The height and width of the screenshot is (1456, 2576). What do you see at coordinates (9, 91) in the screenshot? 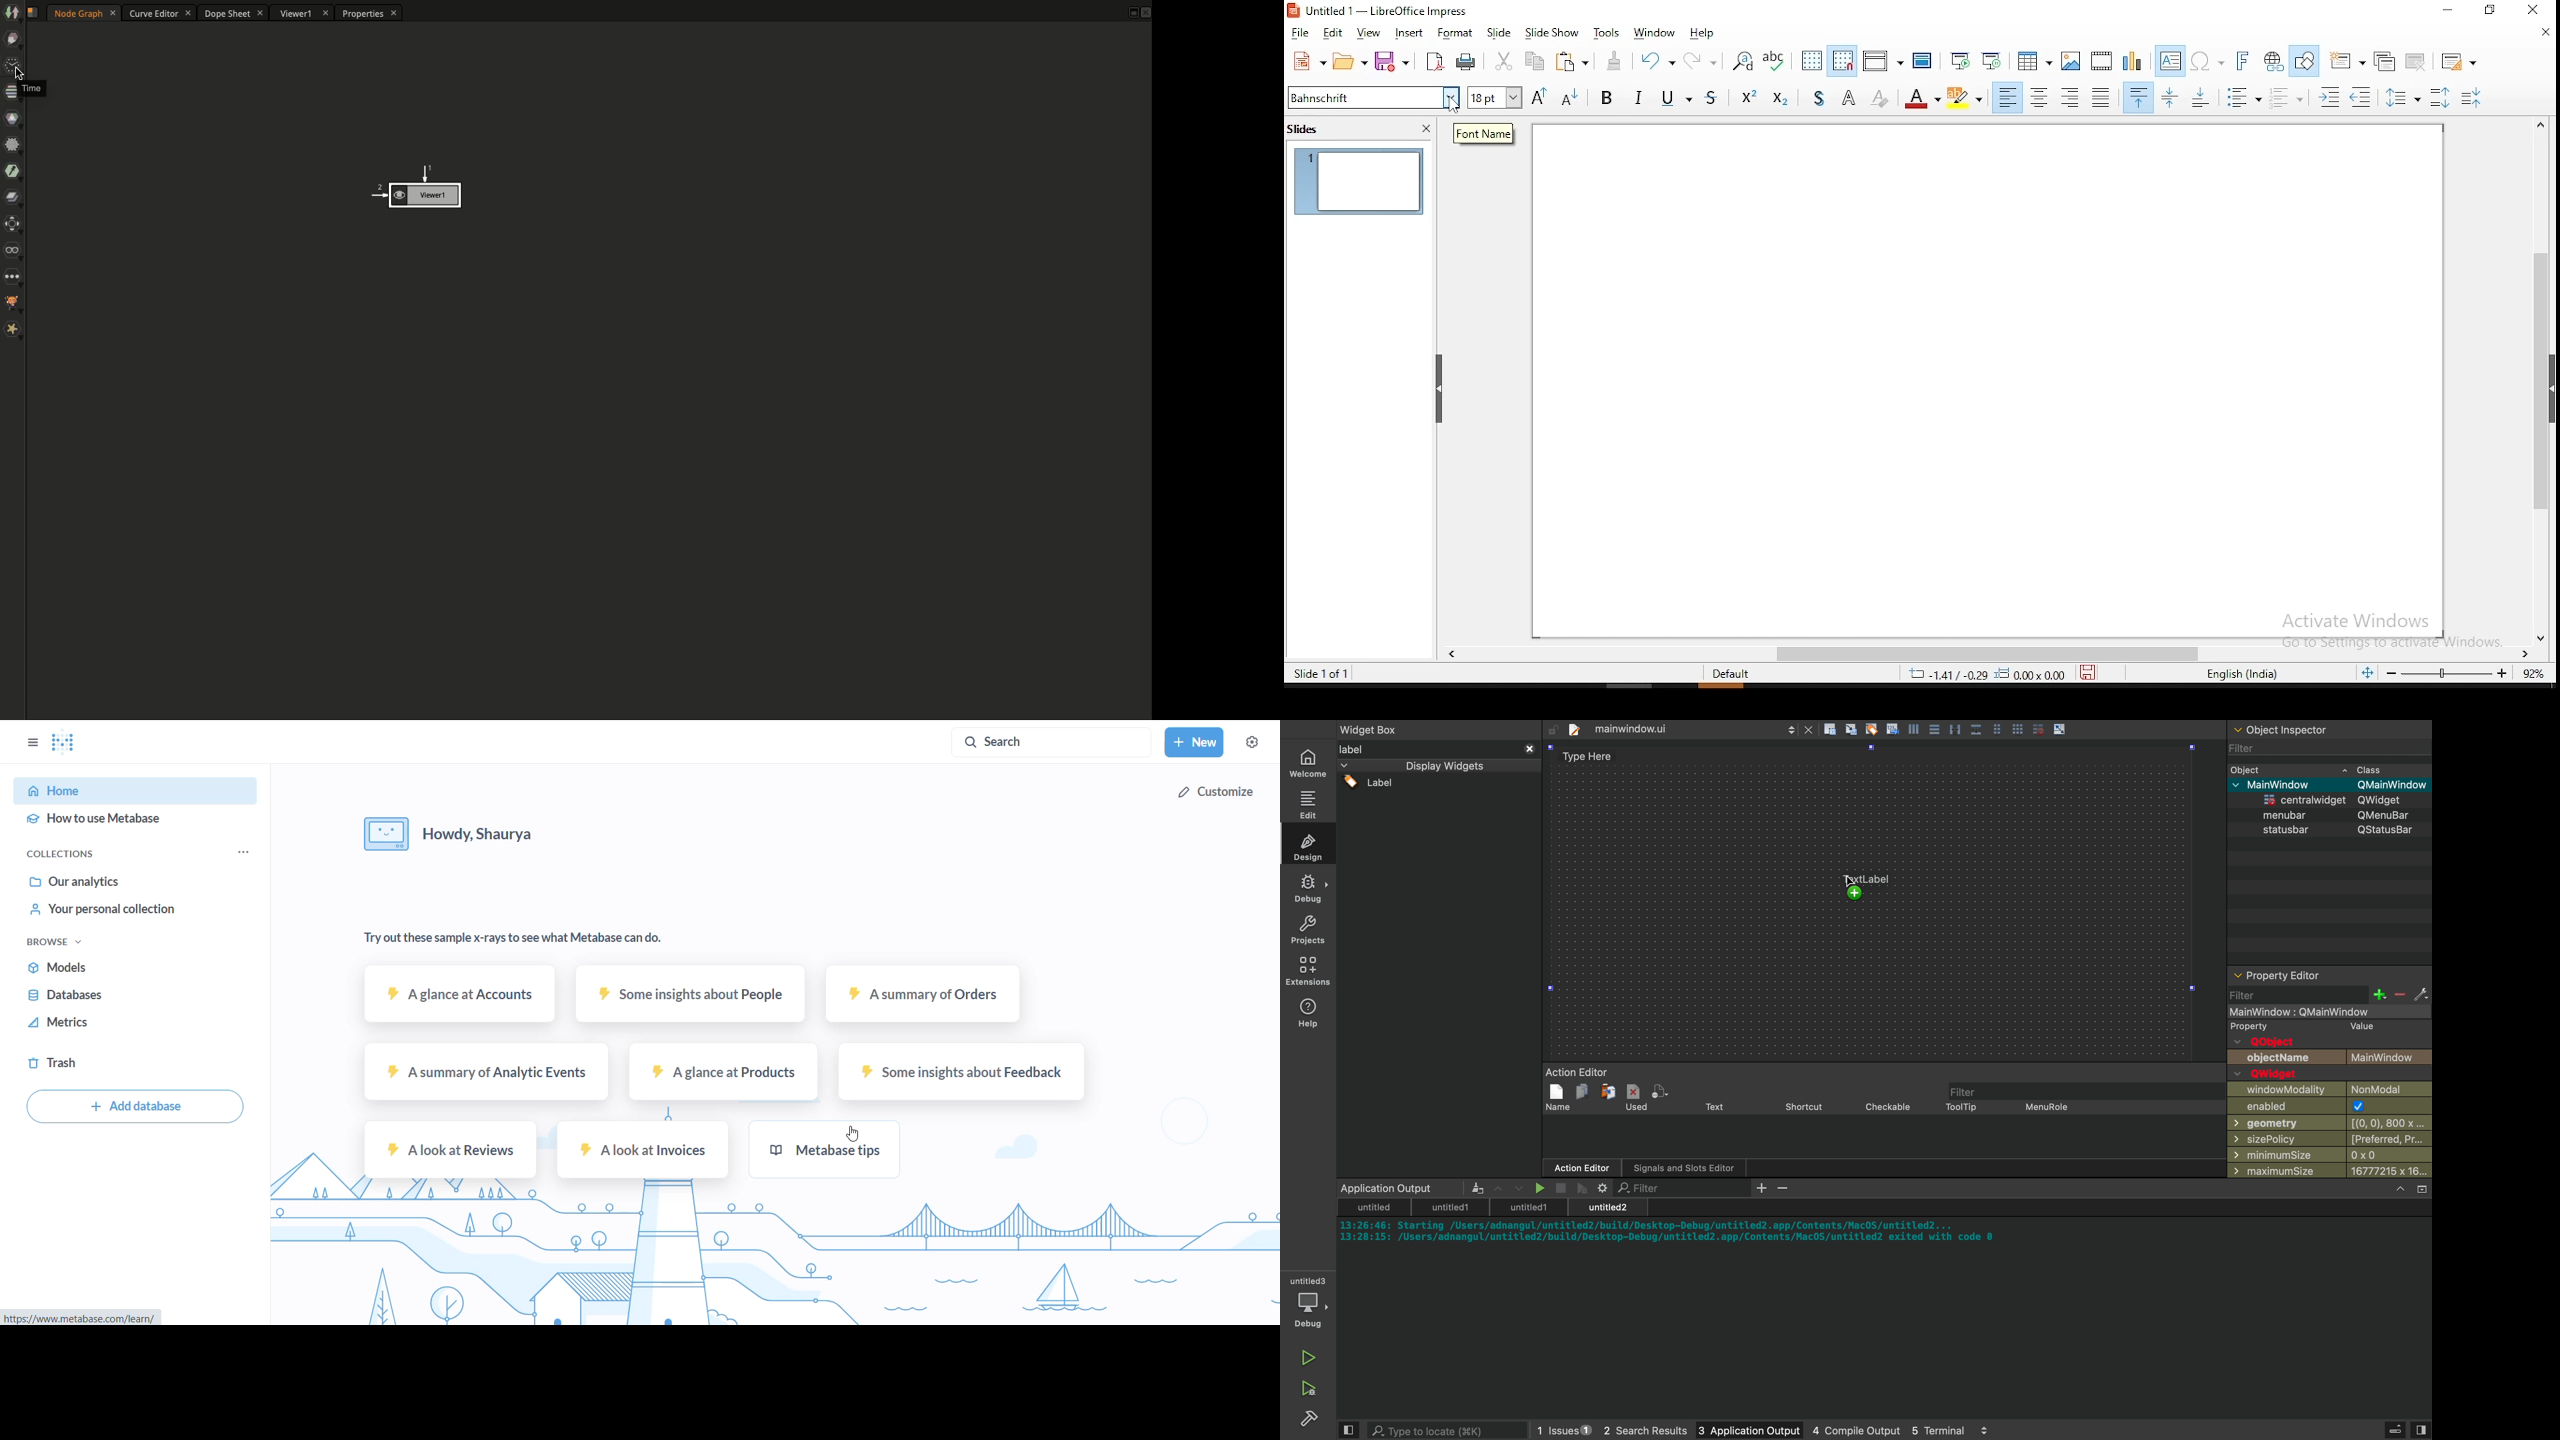
I see `Channel` at bounding box center [9, 91].